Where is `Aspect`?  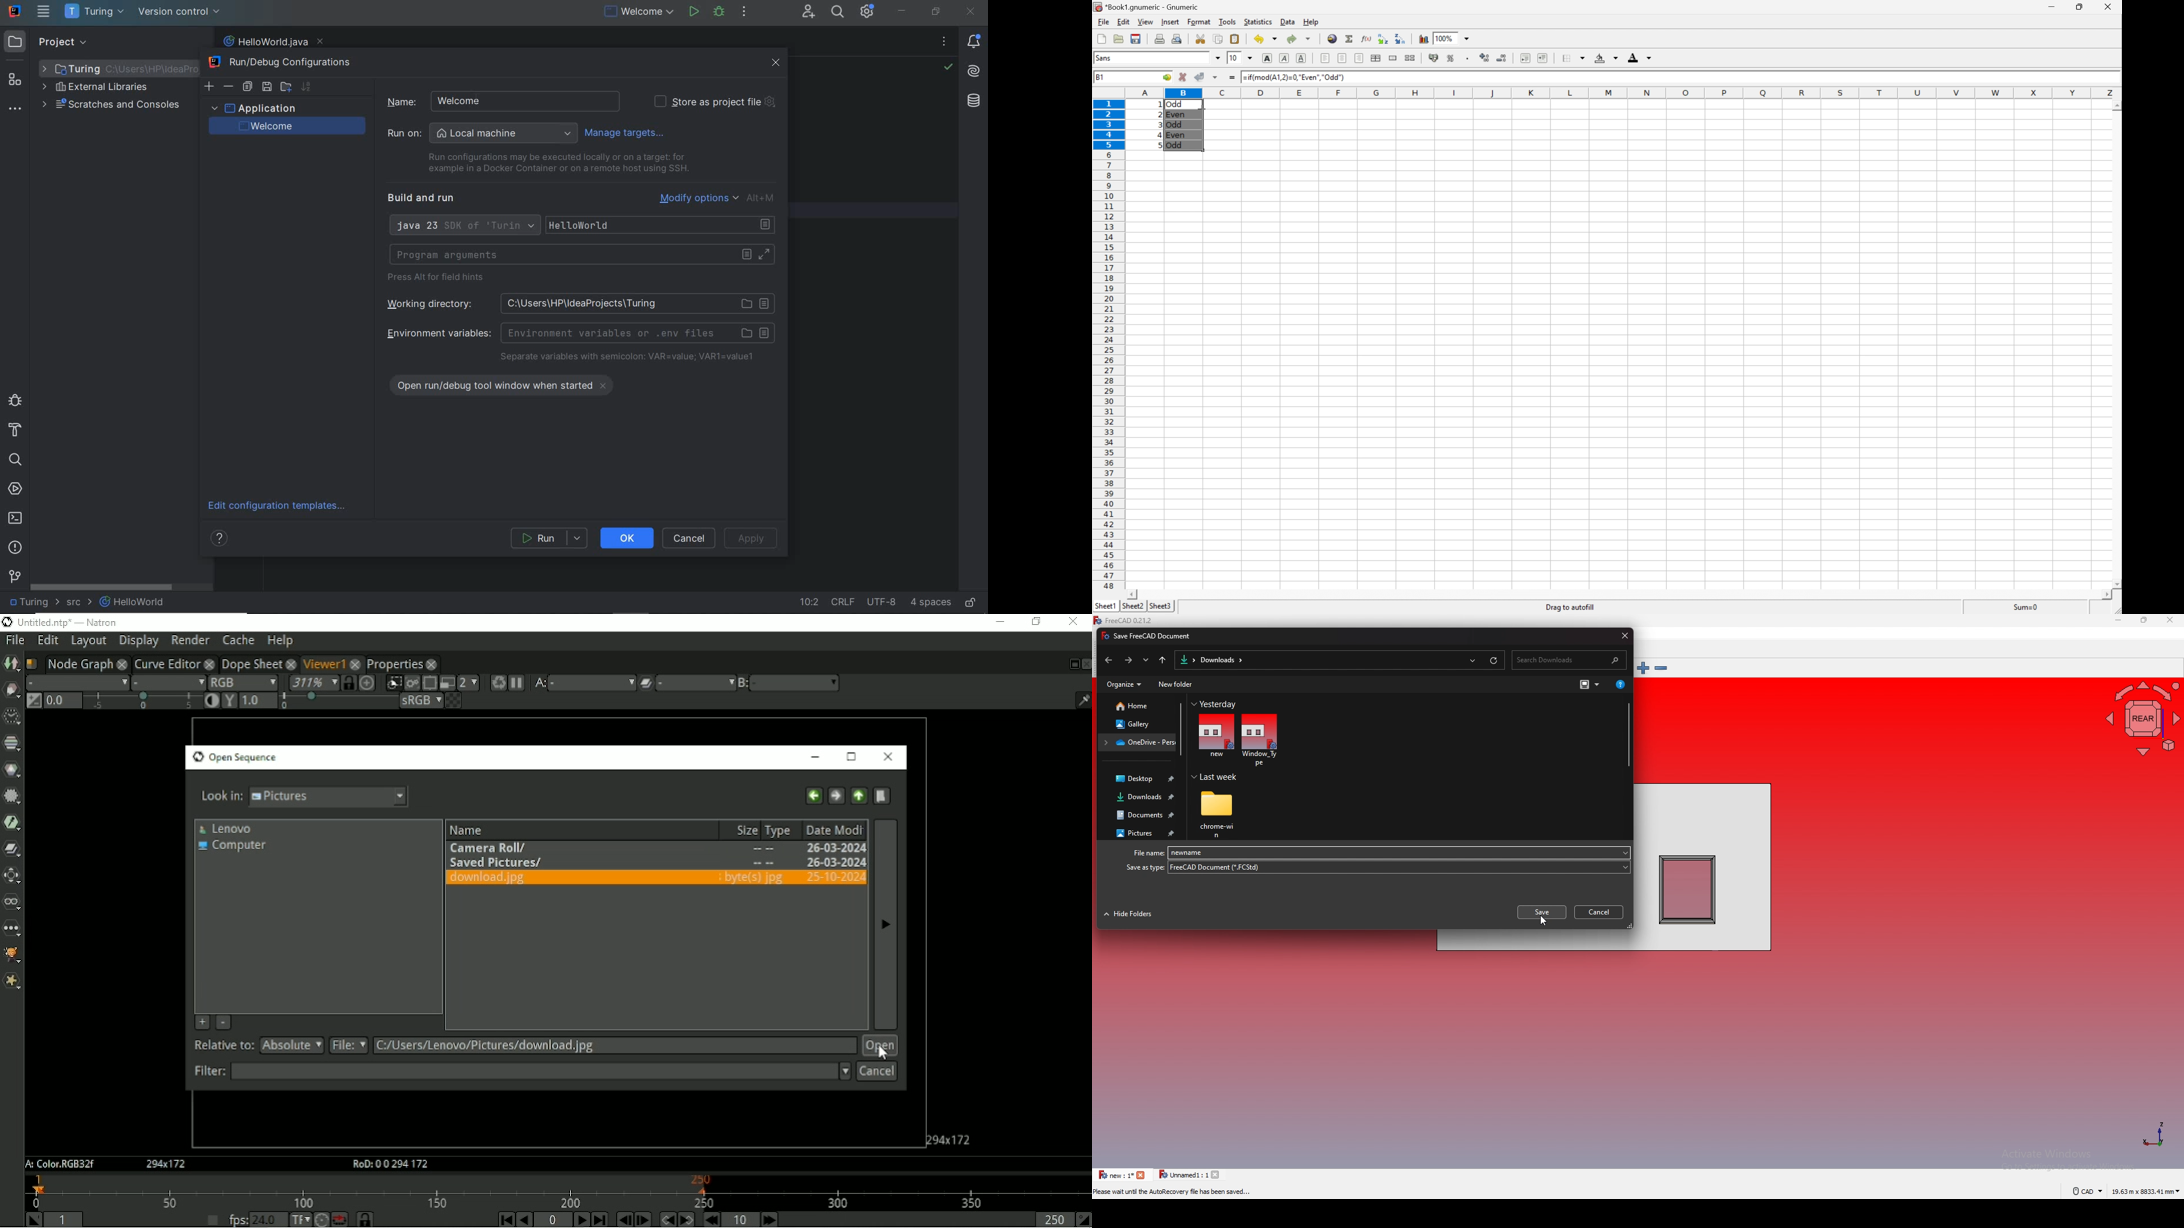 Aspect is located at coordinates (950, 1138).